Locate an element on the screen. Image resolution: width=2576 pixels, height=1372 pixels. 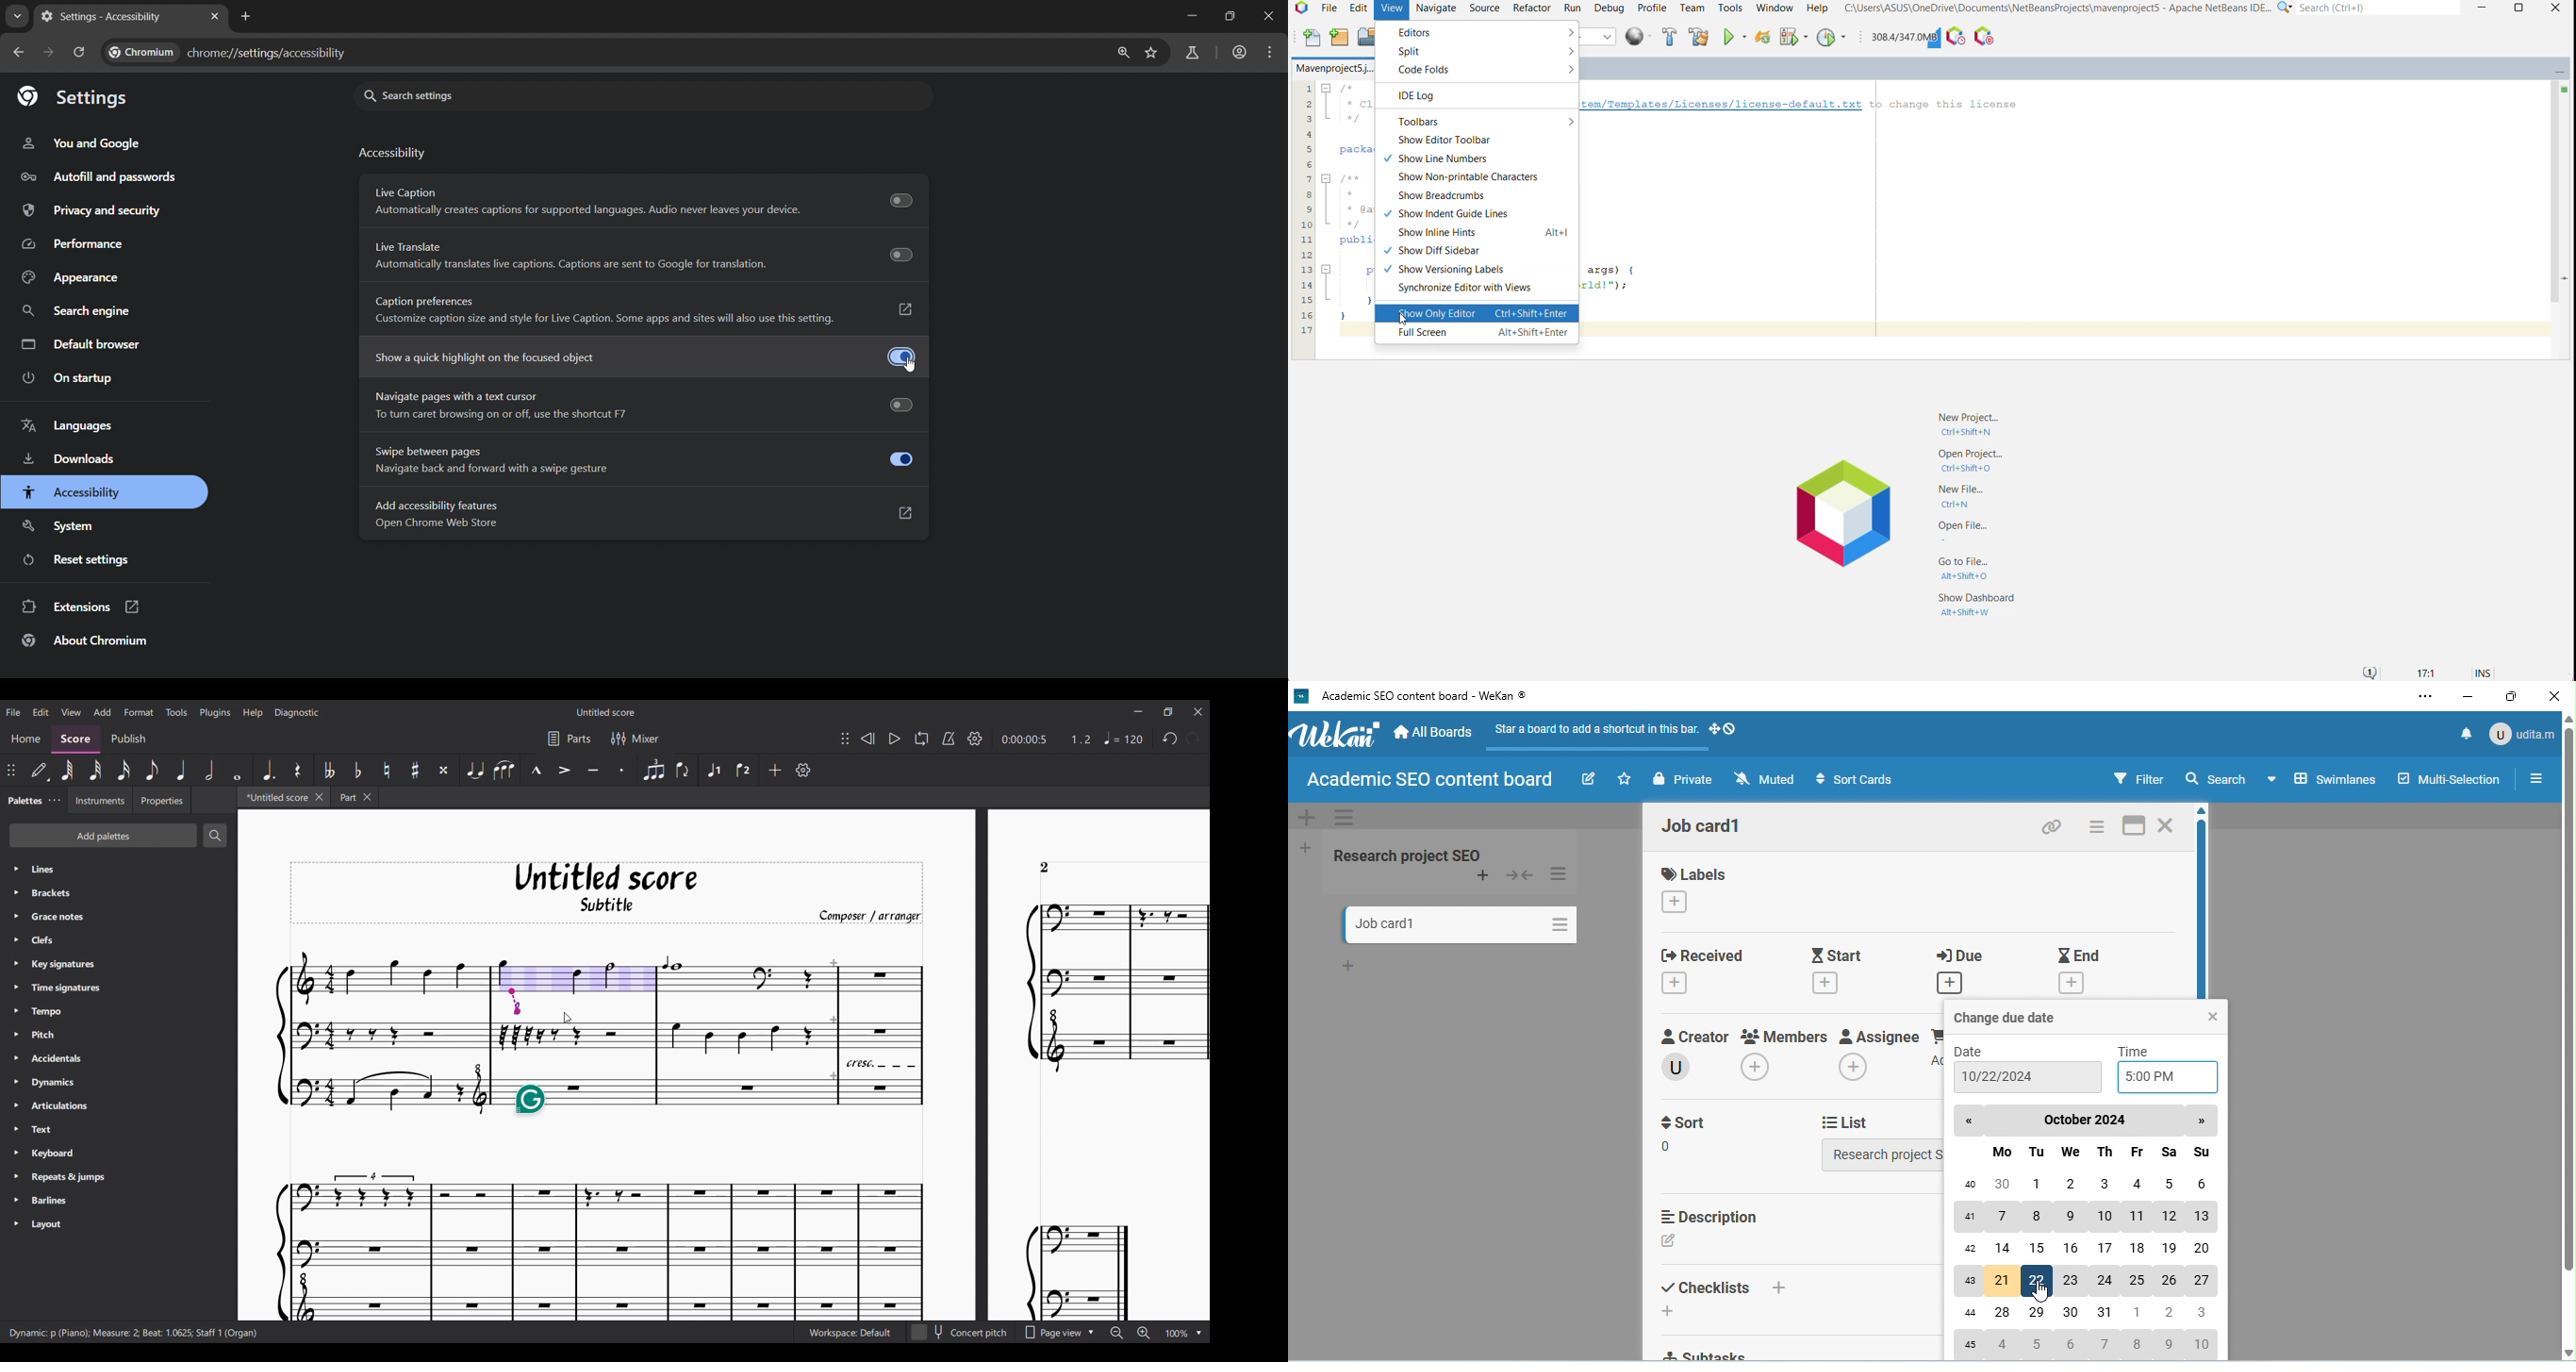
Format menu is located at coordinates (139, 712).